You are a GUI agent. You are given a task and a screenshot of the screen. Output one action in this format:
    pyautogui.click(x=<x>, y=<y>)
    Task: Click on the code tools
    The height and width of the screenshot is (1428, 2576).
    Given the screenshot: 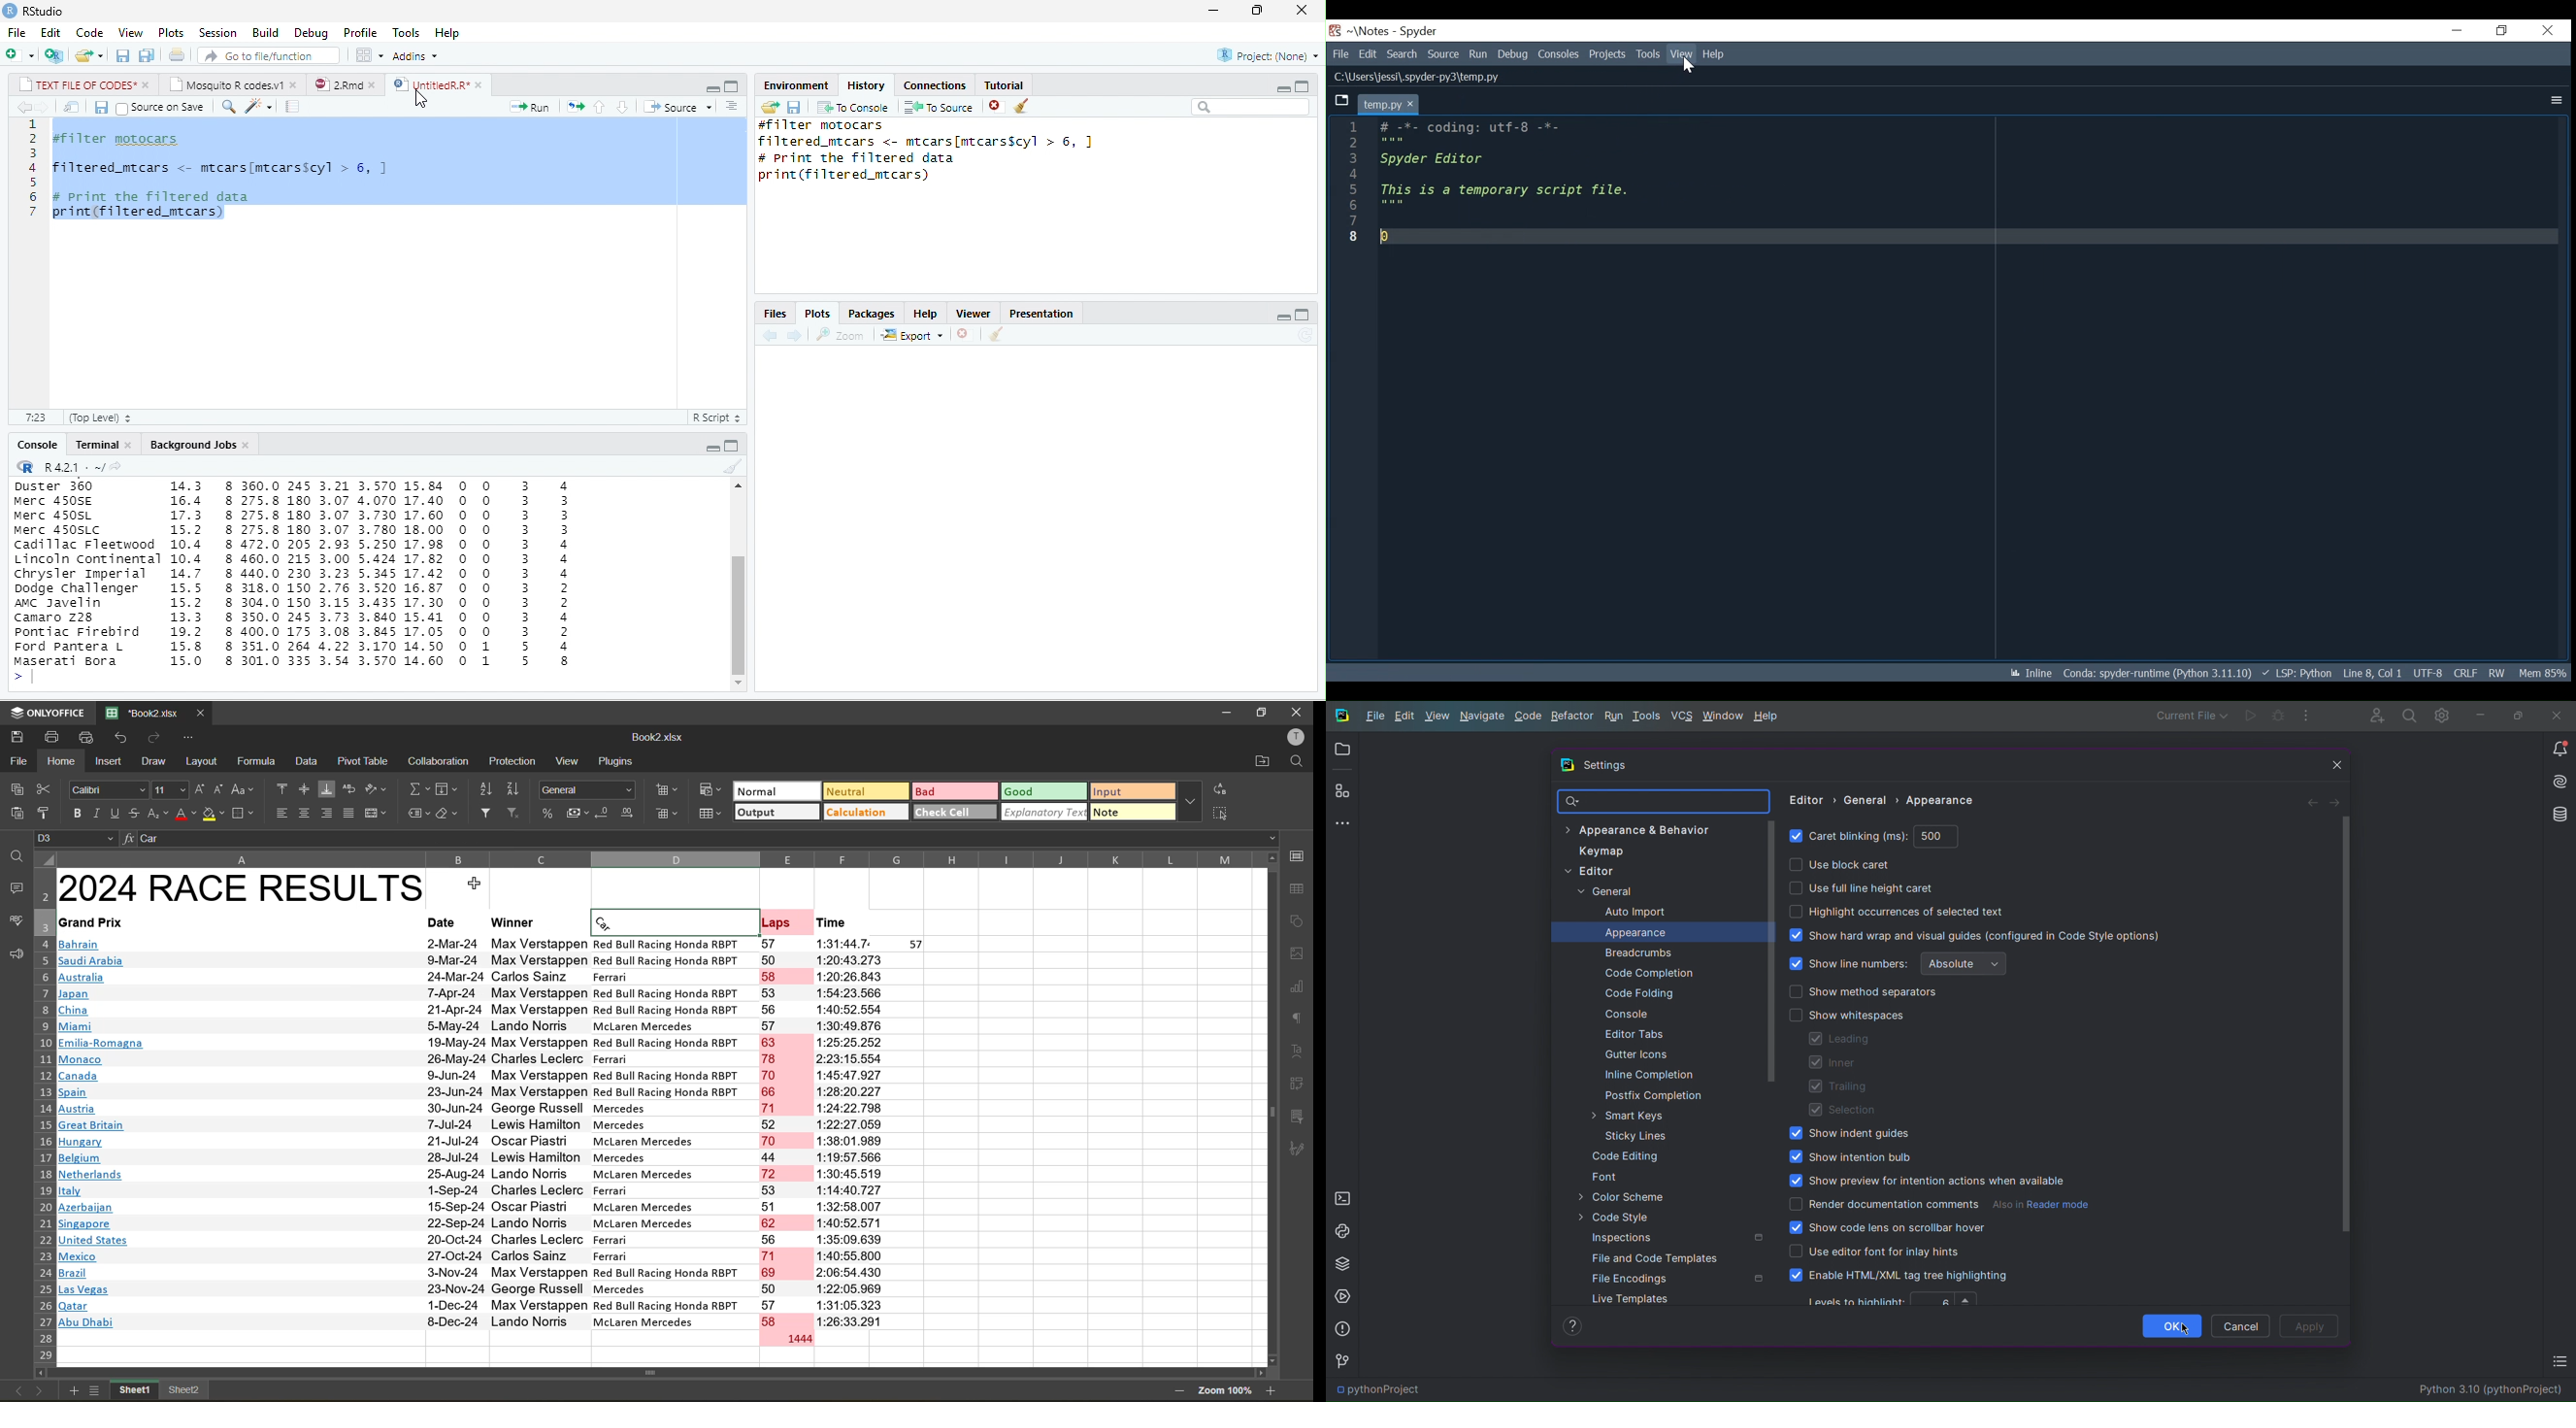 What is the action you would take?
    pyautogui.click(x=259, y=107)
    